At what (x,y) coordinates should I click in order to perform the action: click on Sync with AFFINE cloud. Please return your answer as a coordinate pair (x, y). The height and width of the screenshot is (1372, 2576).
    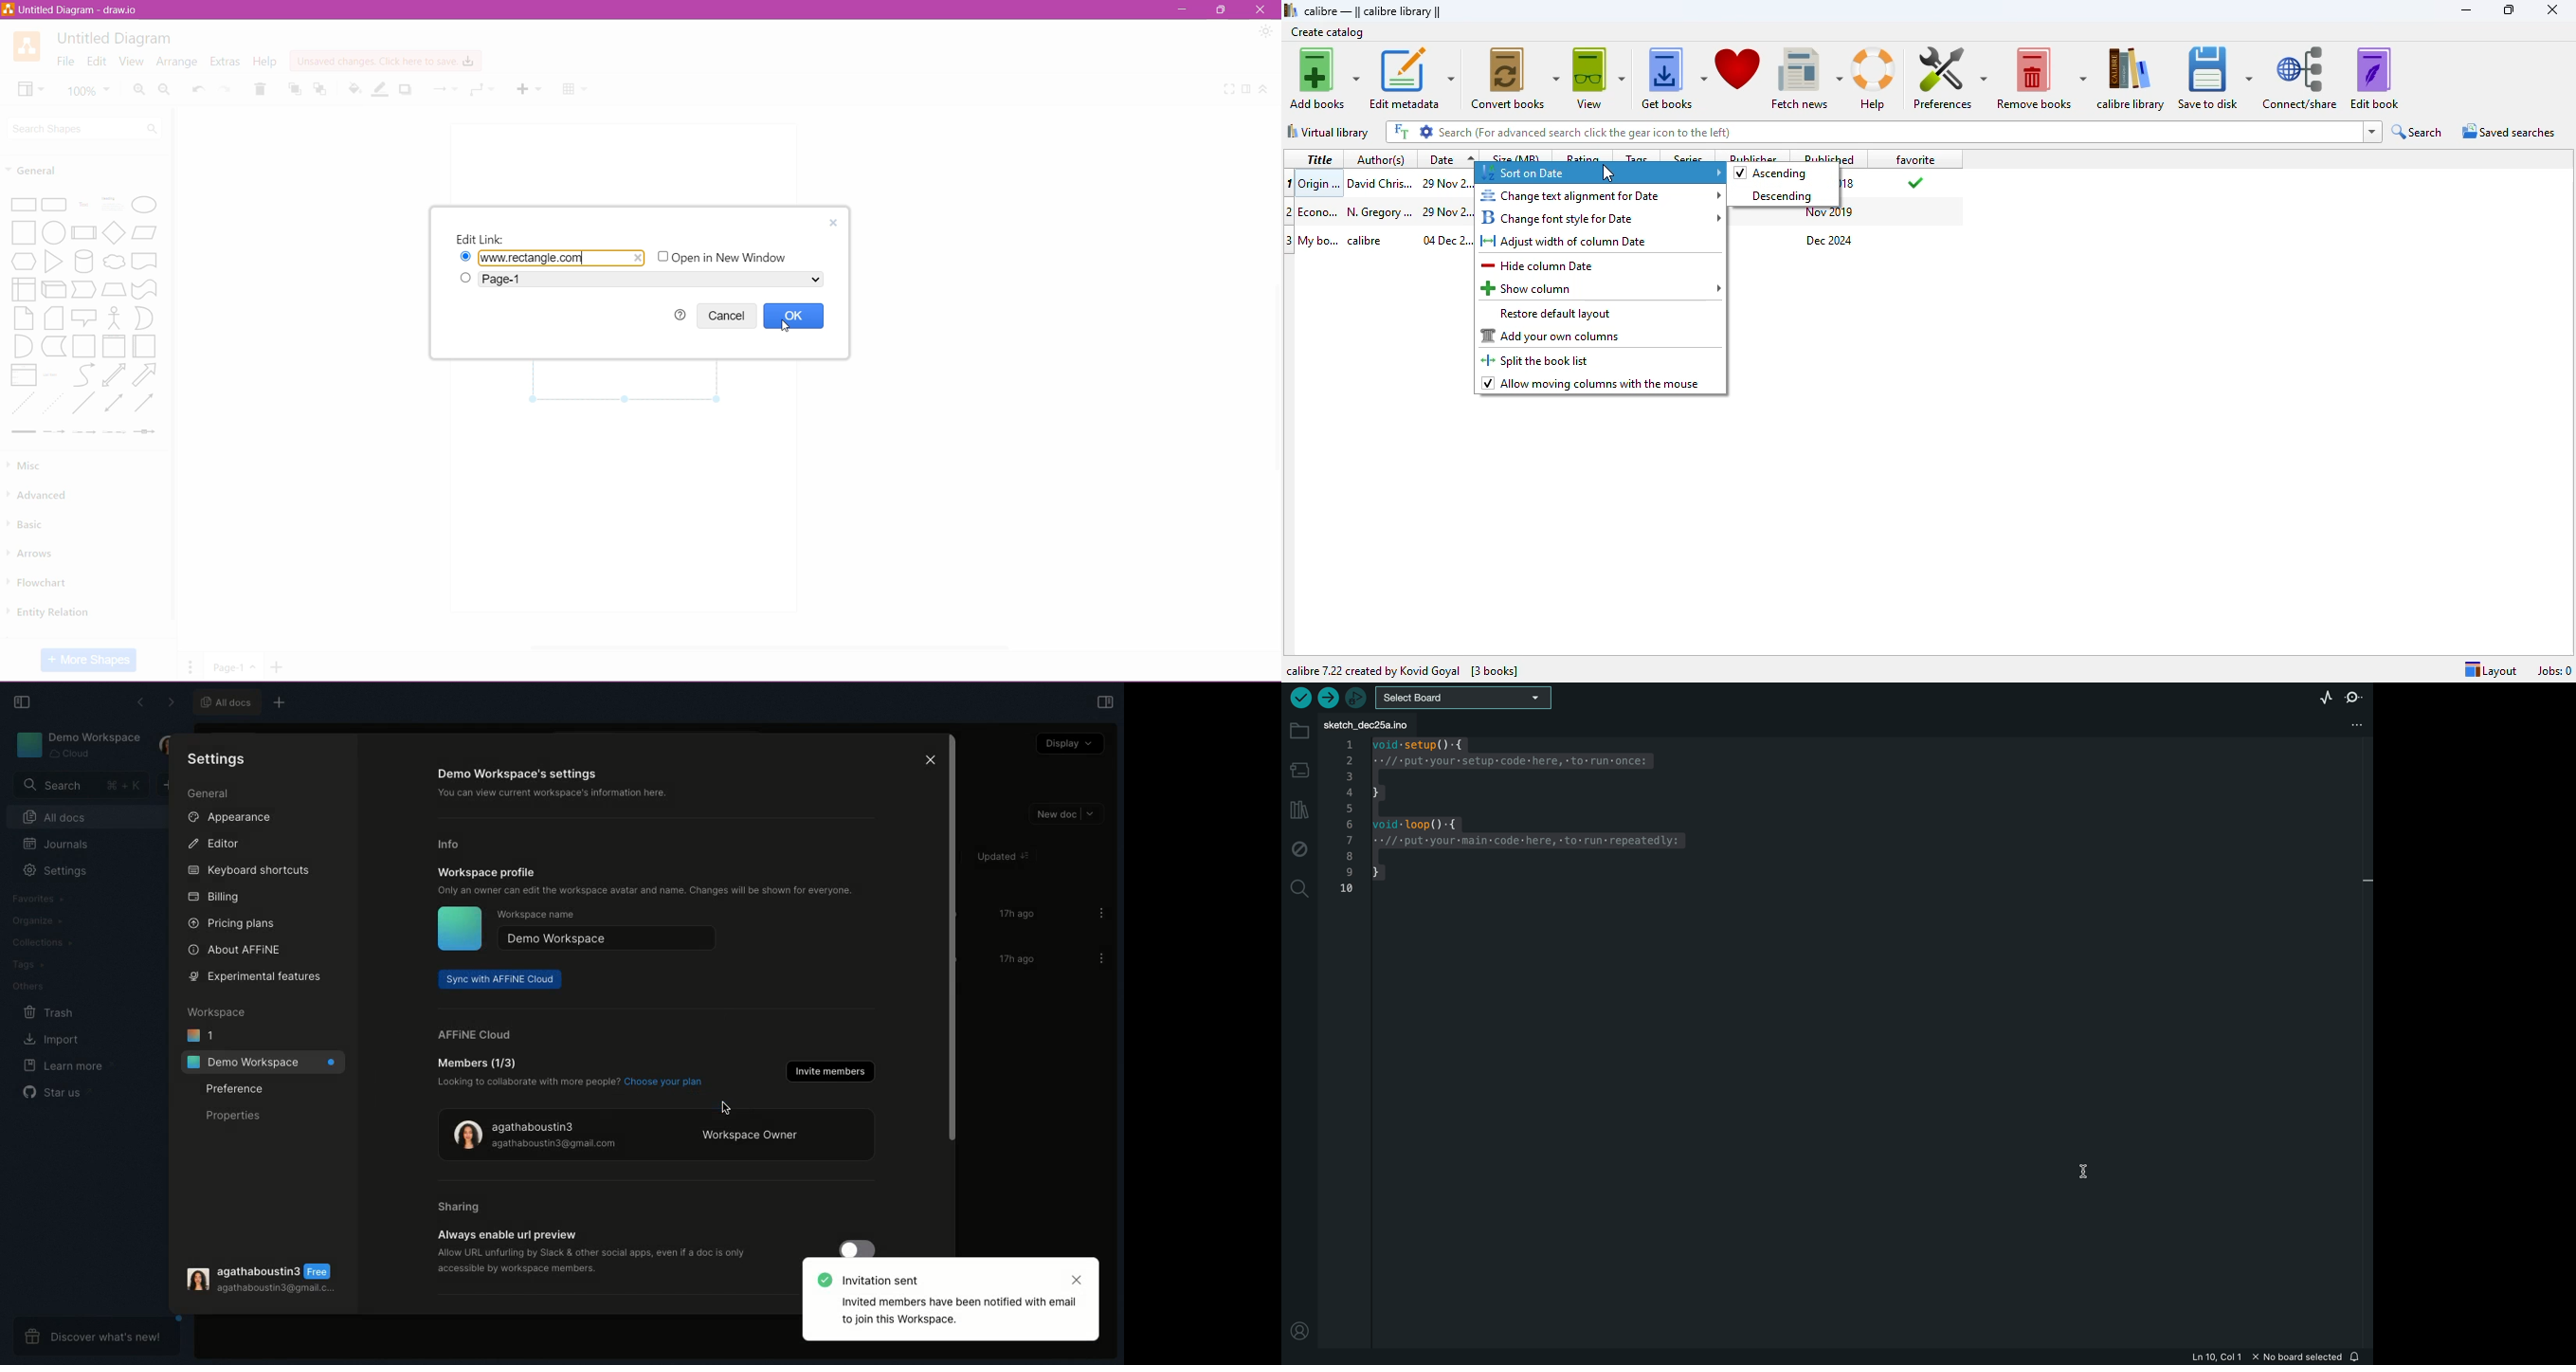
    Looking at the image, I should click on (500, 980).